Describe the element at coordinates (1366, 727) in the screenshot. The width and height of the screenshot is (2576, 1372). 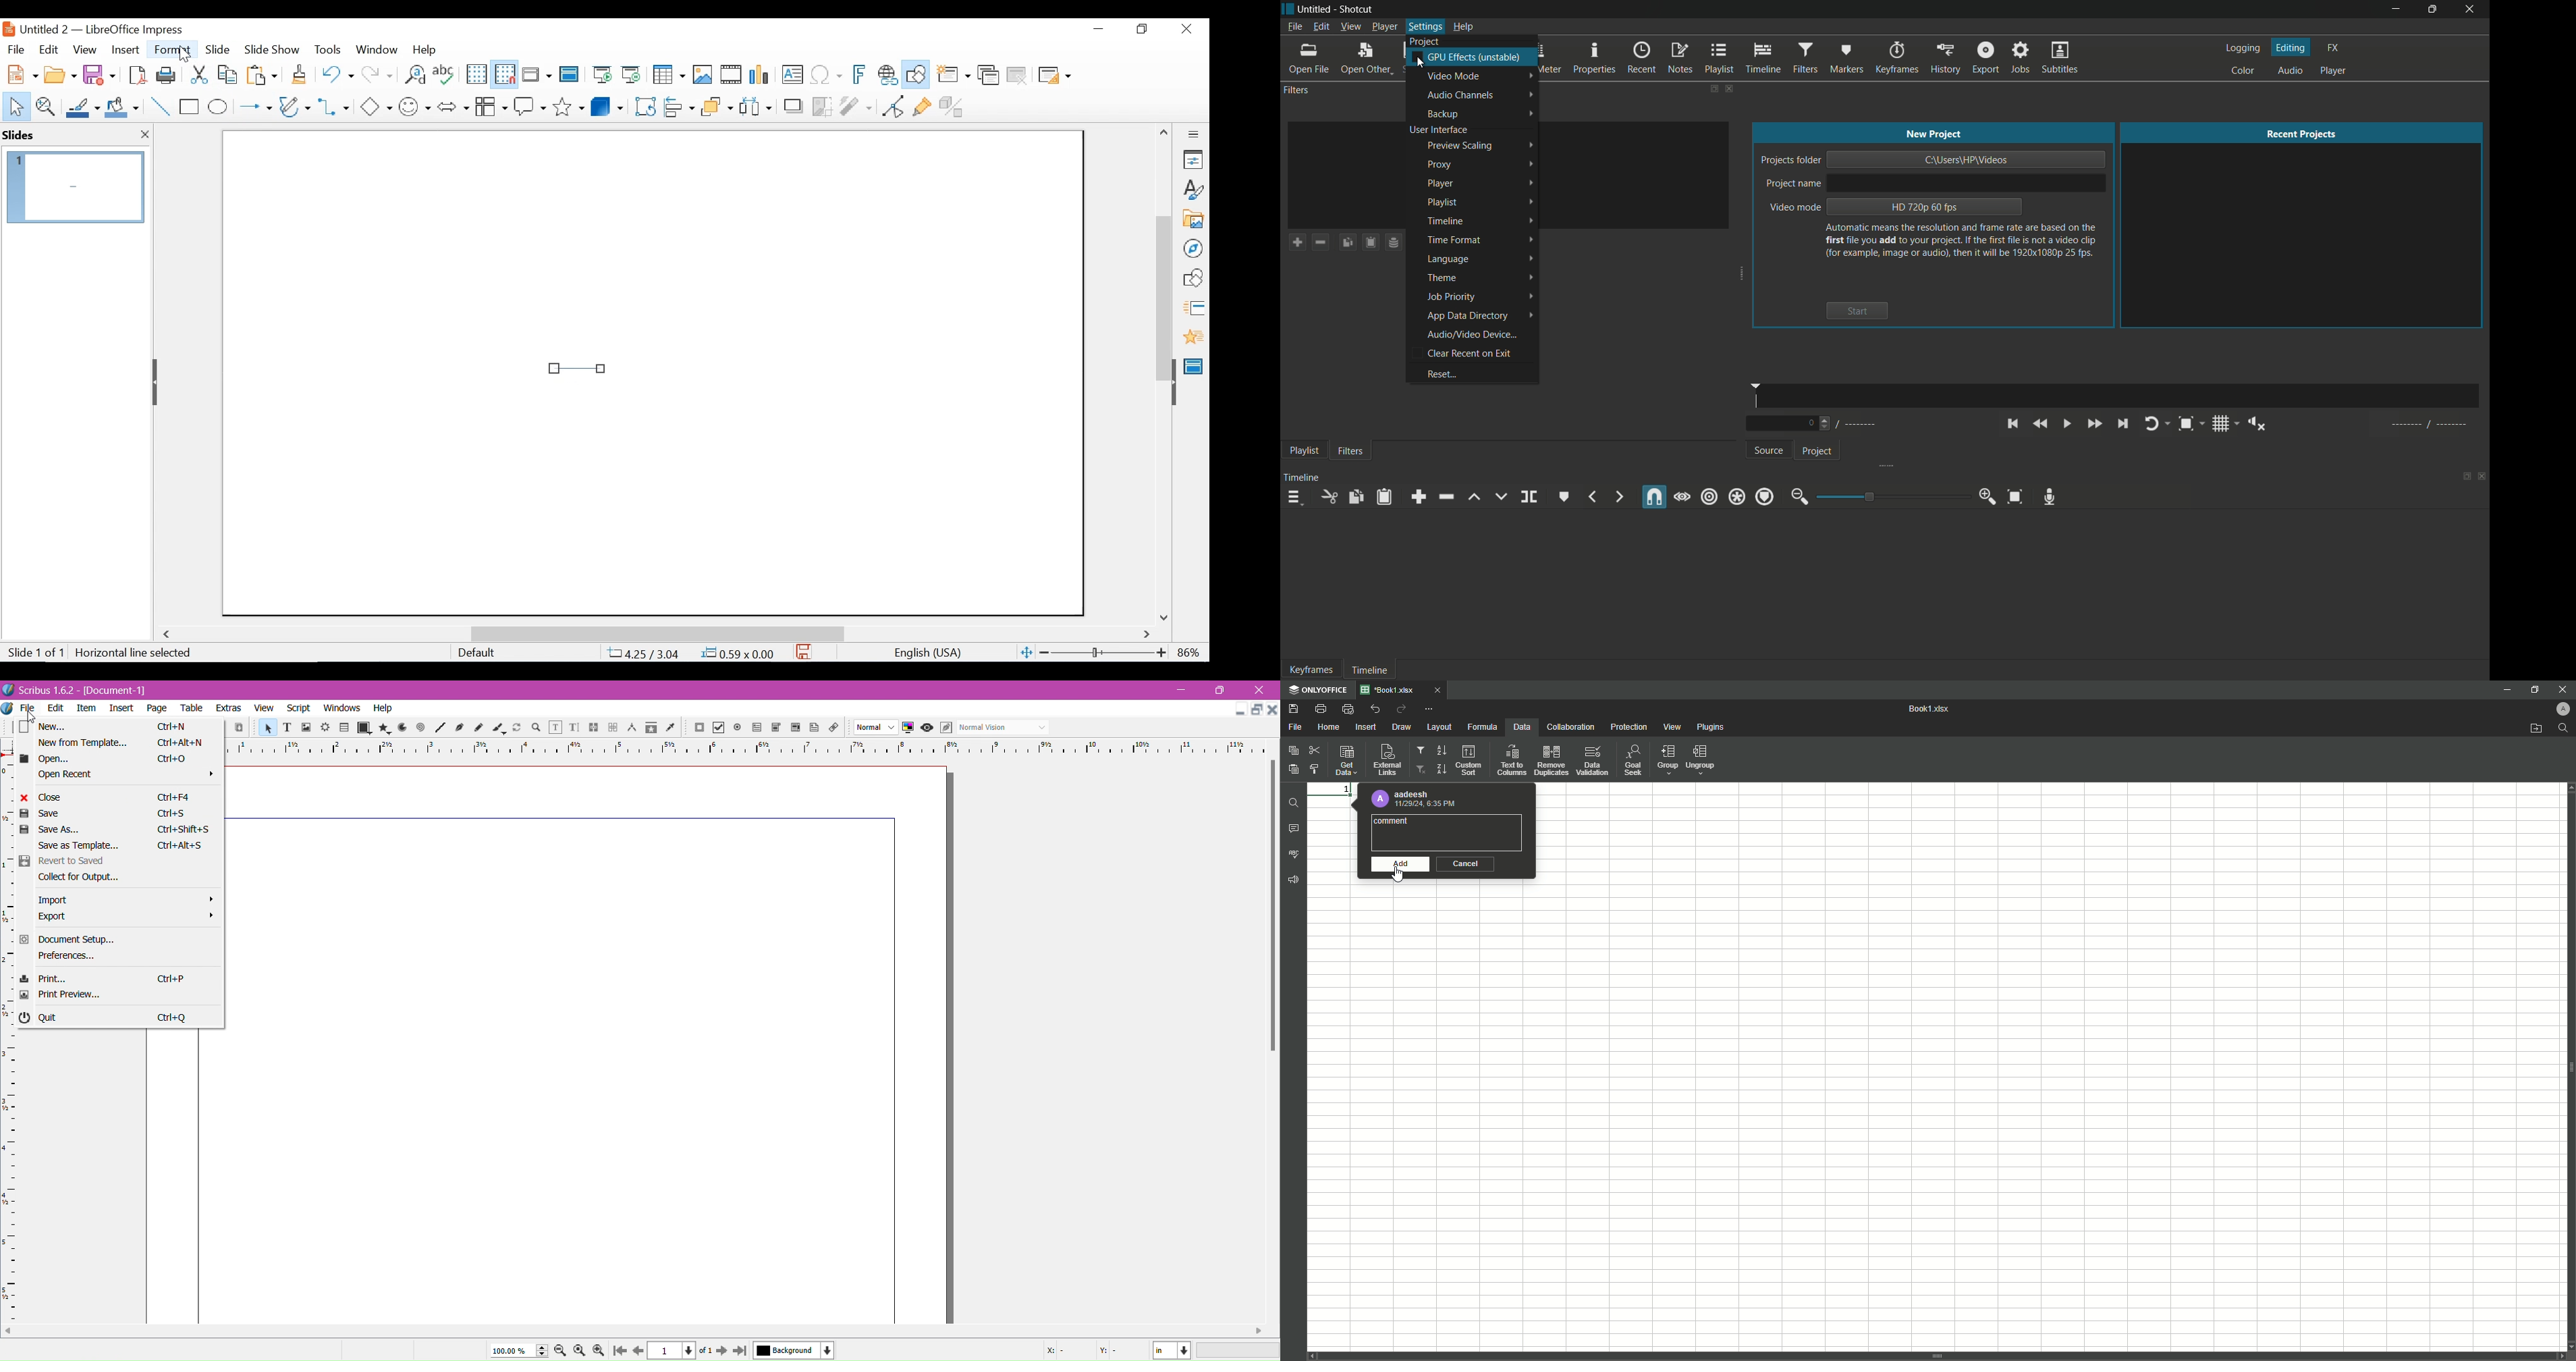
I see `Insert` at that location.